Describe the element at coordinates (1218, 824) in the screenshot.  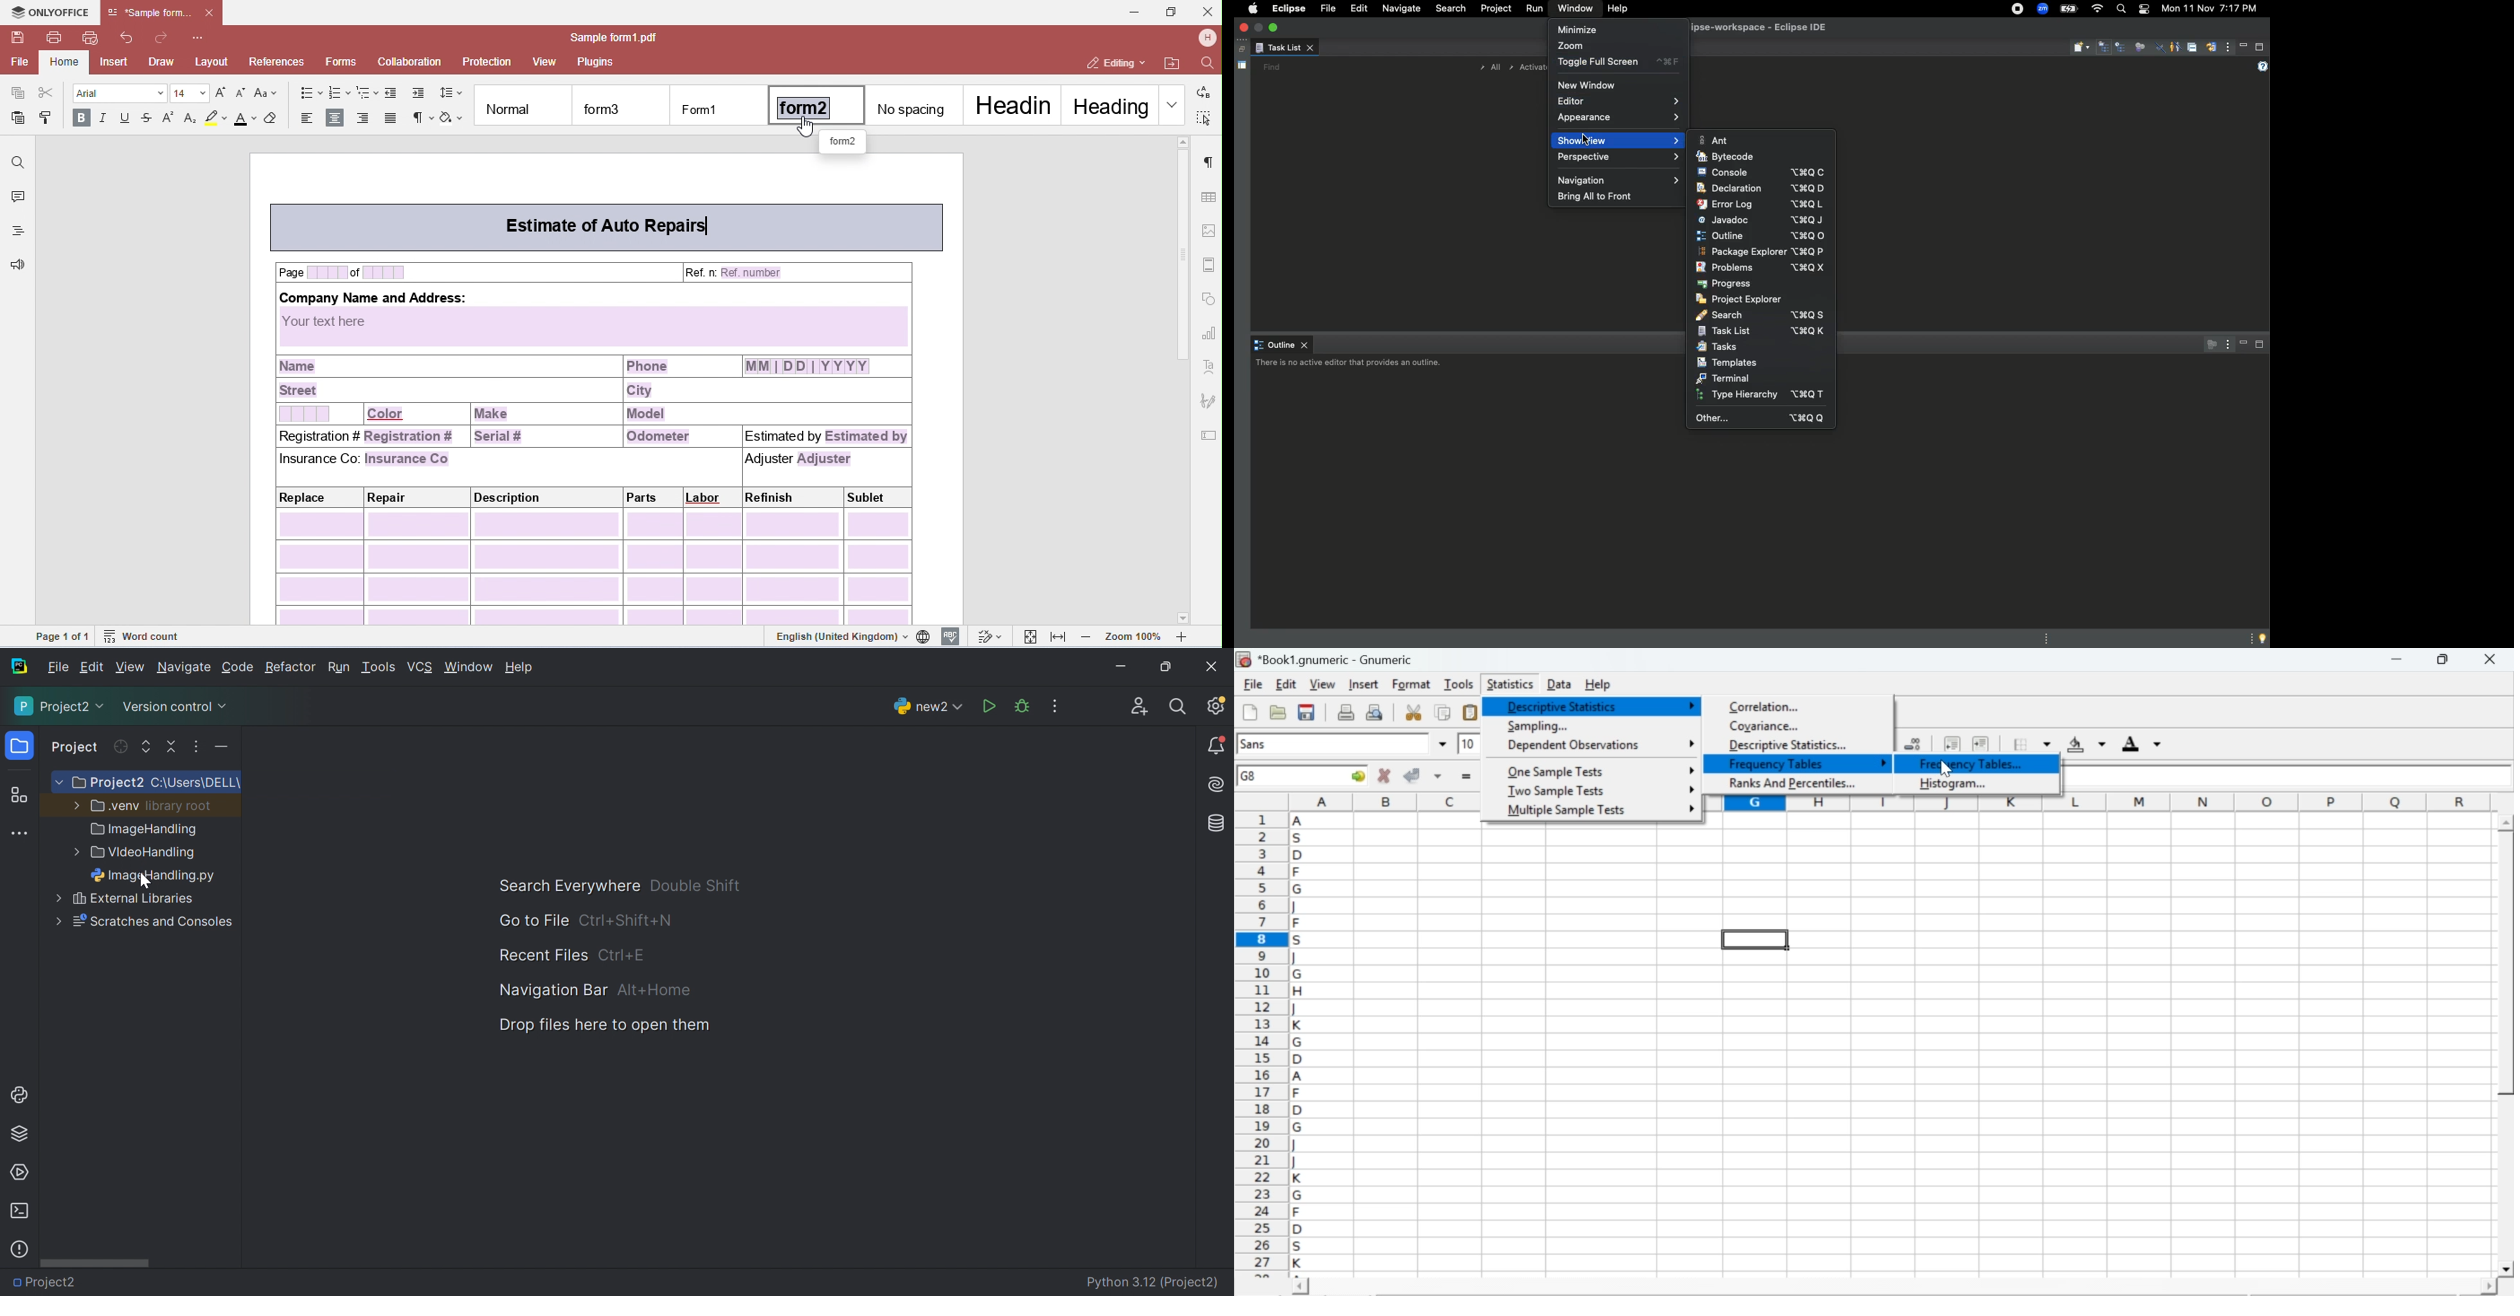
I see `Database` at that location.